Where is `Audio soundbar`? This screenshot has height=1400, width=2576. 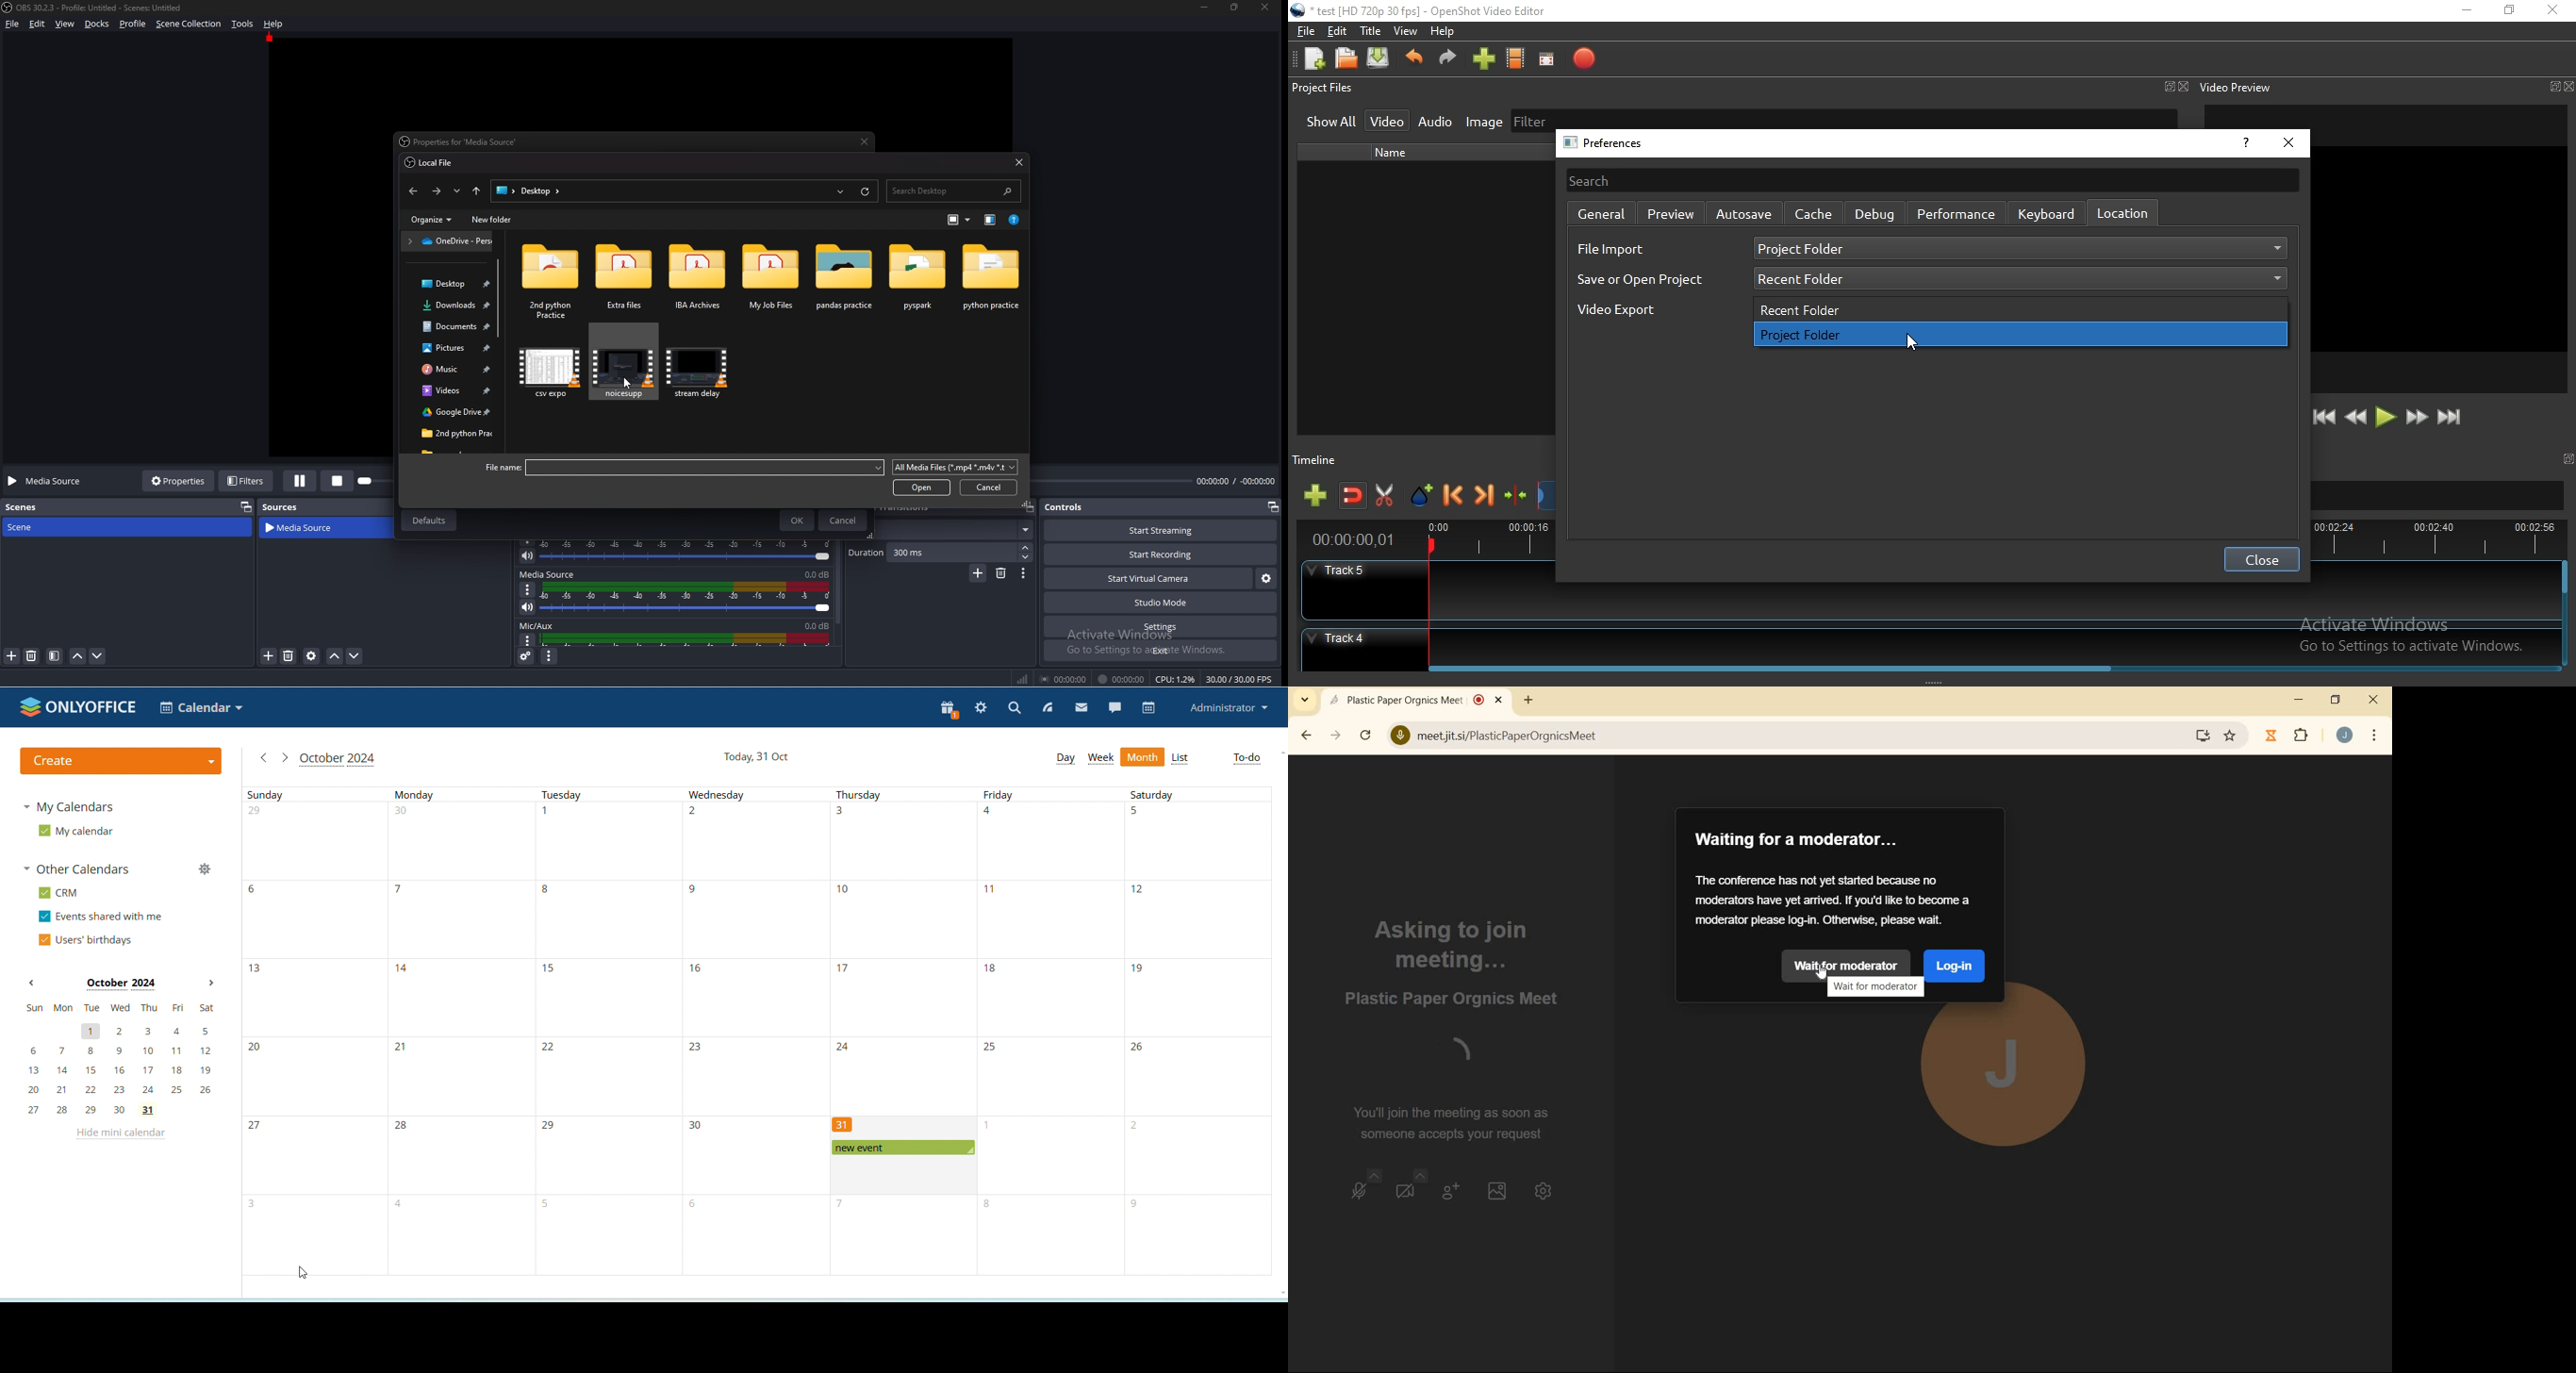 Audio soundbar is located at coordinates (690, 550).